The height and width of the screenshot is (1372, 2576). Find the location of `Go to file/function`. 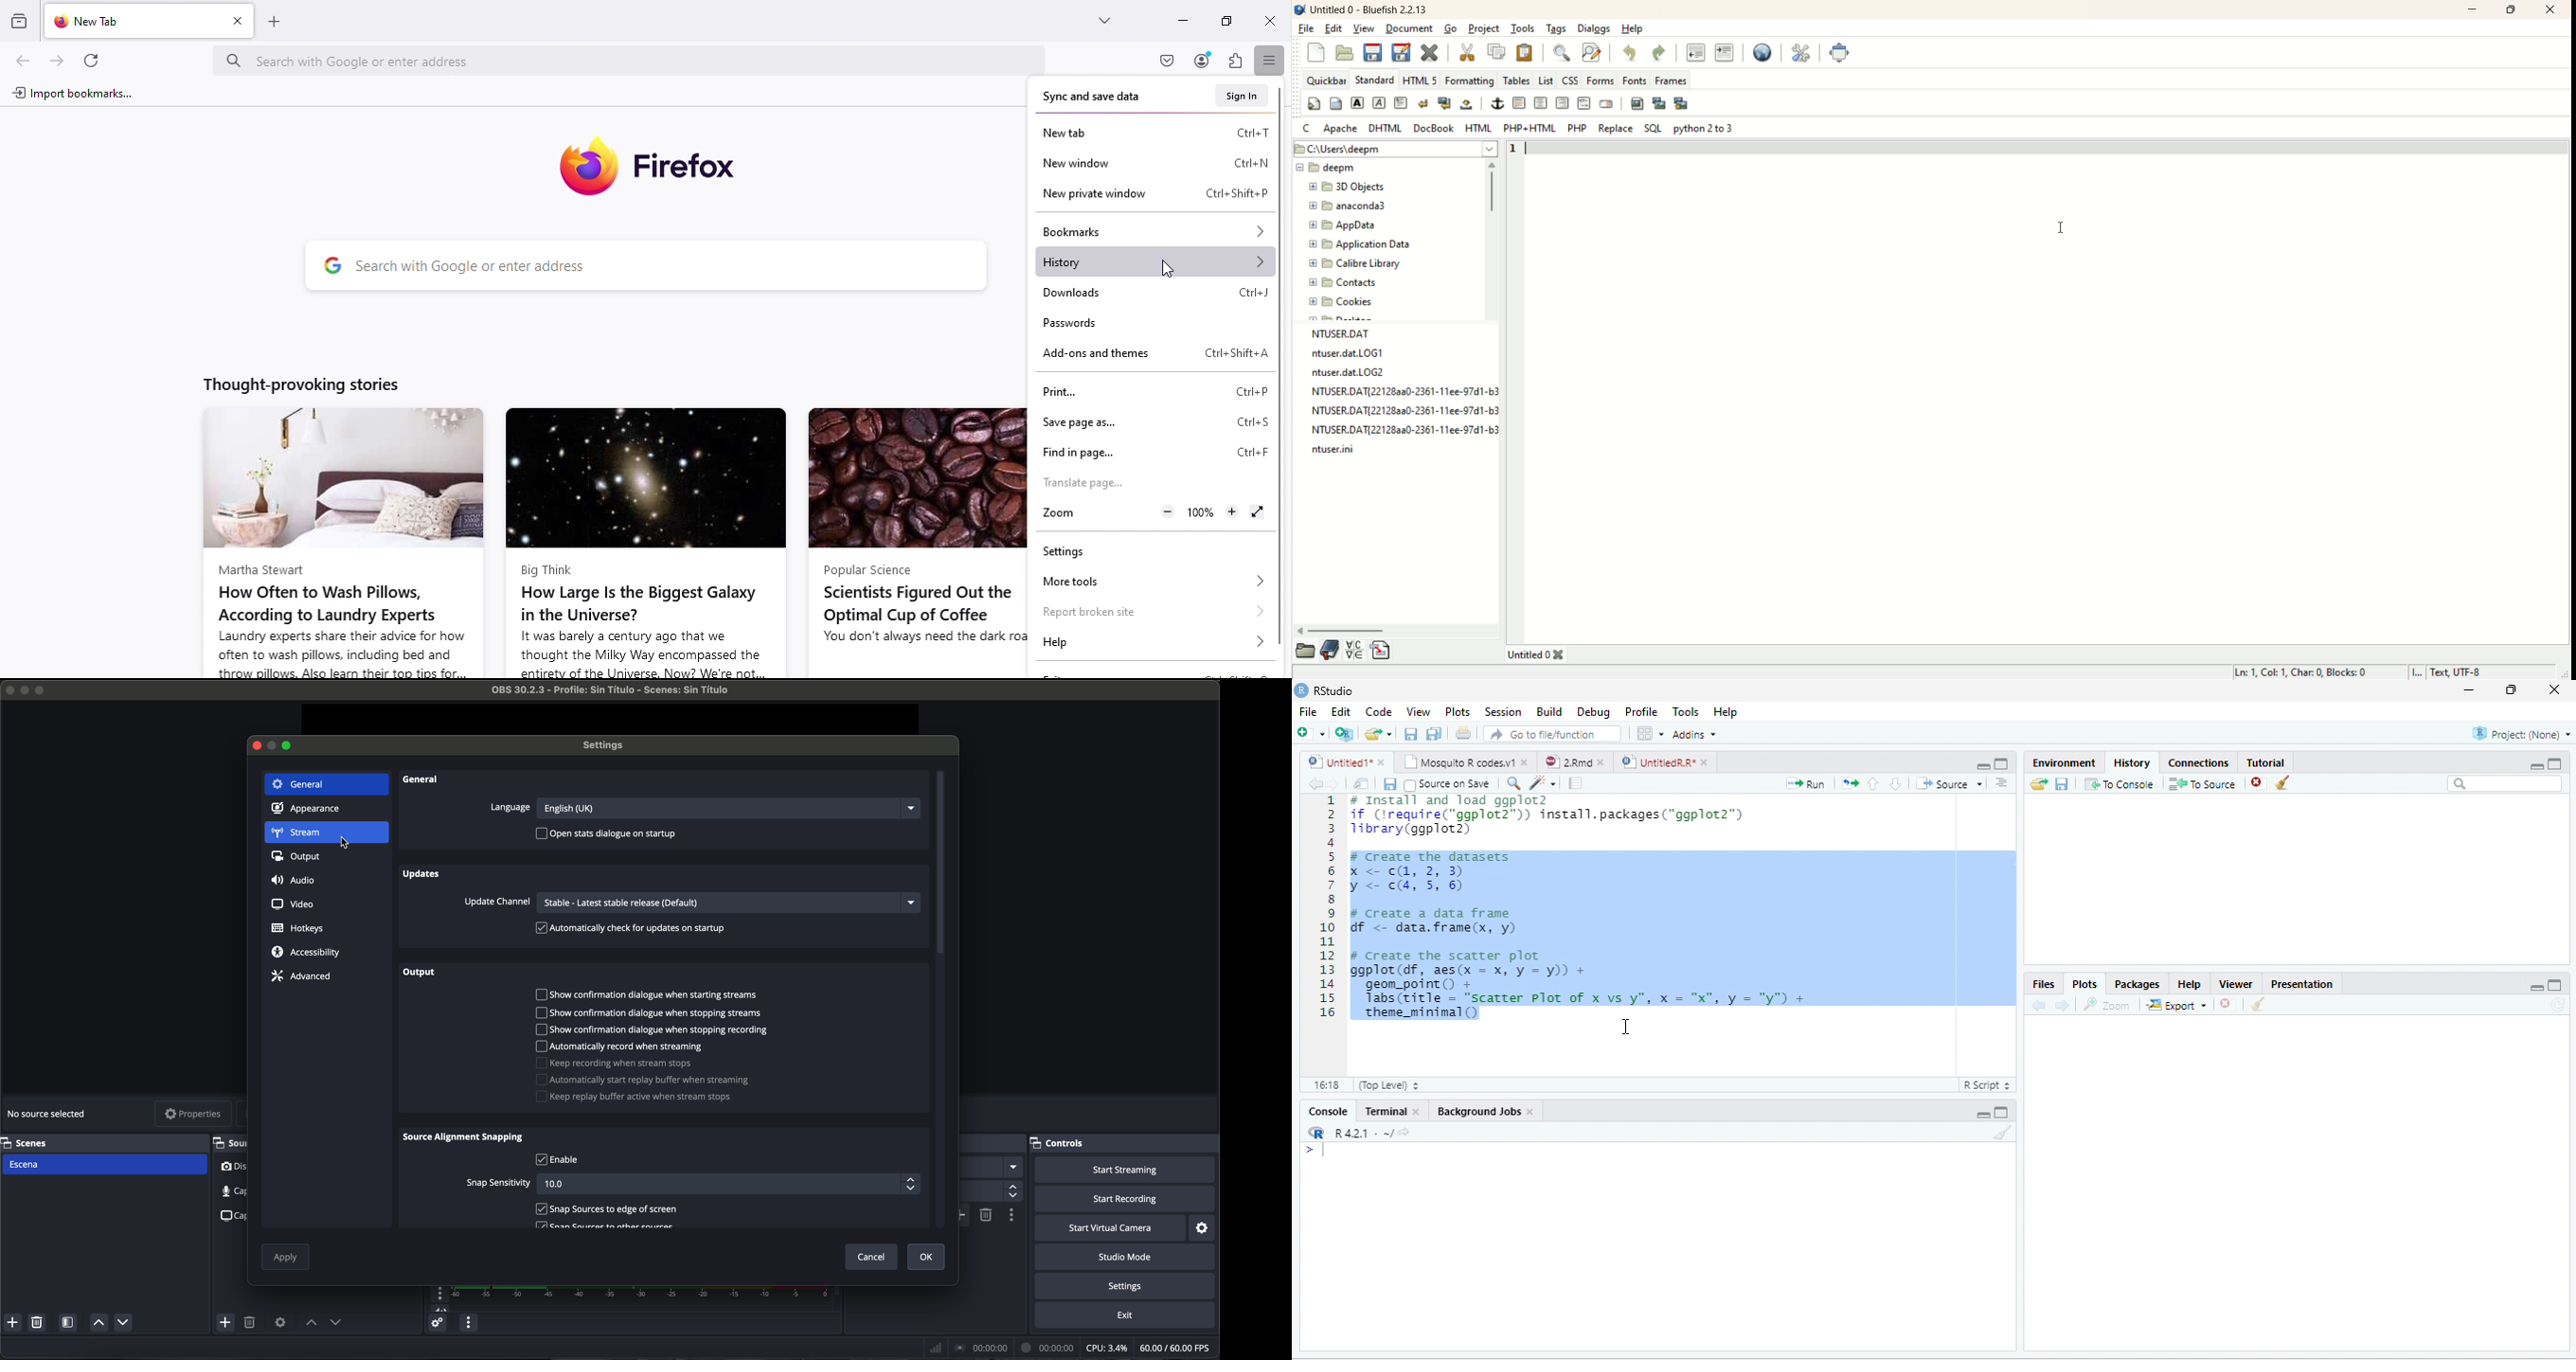

Go to file/function is located at coordinates (1553, 733).